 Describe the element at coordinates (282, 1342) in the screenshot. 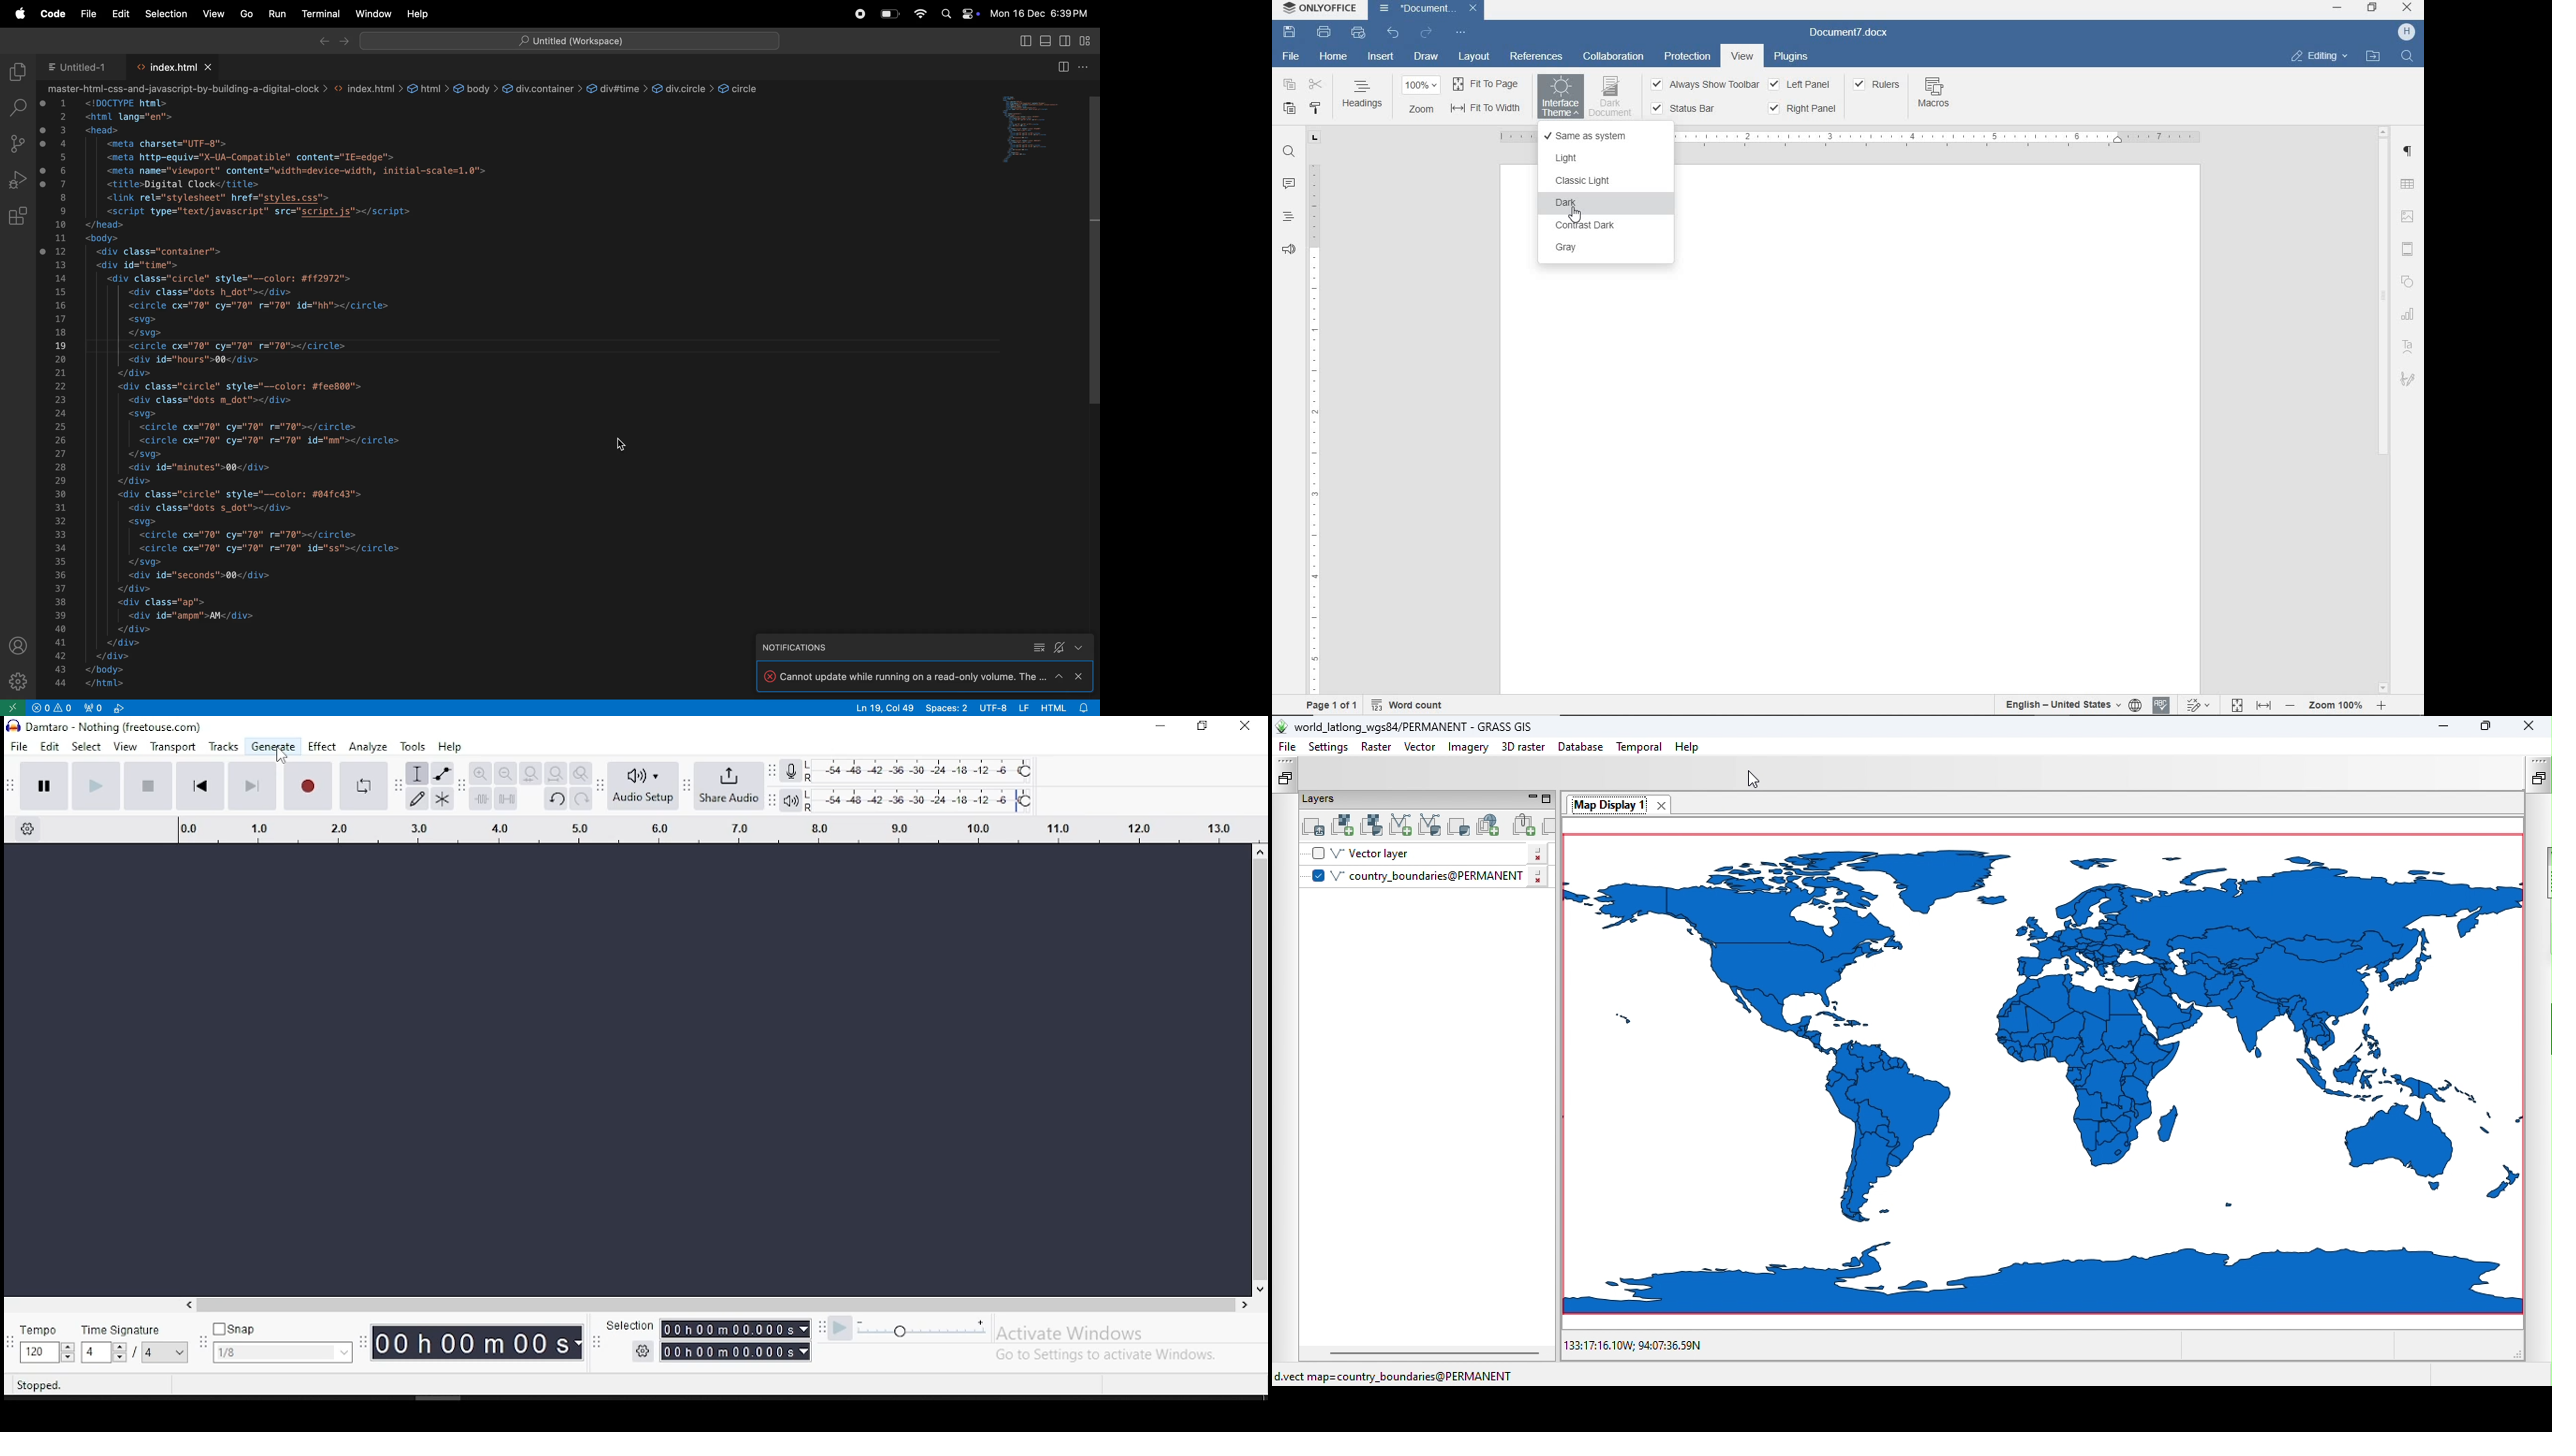

I see `snap` at that location.